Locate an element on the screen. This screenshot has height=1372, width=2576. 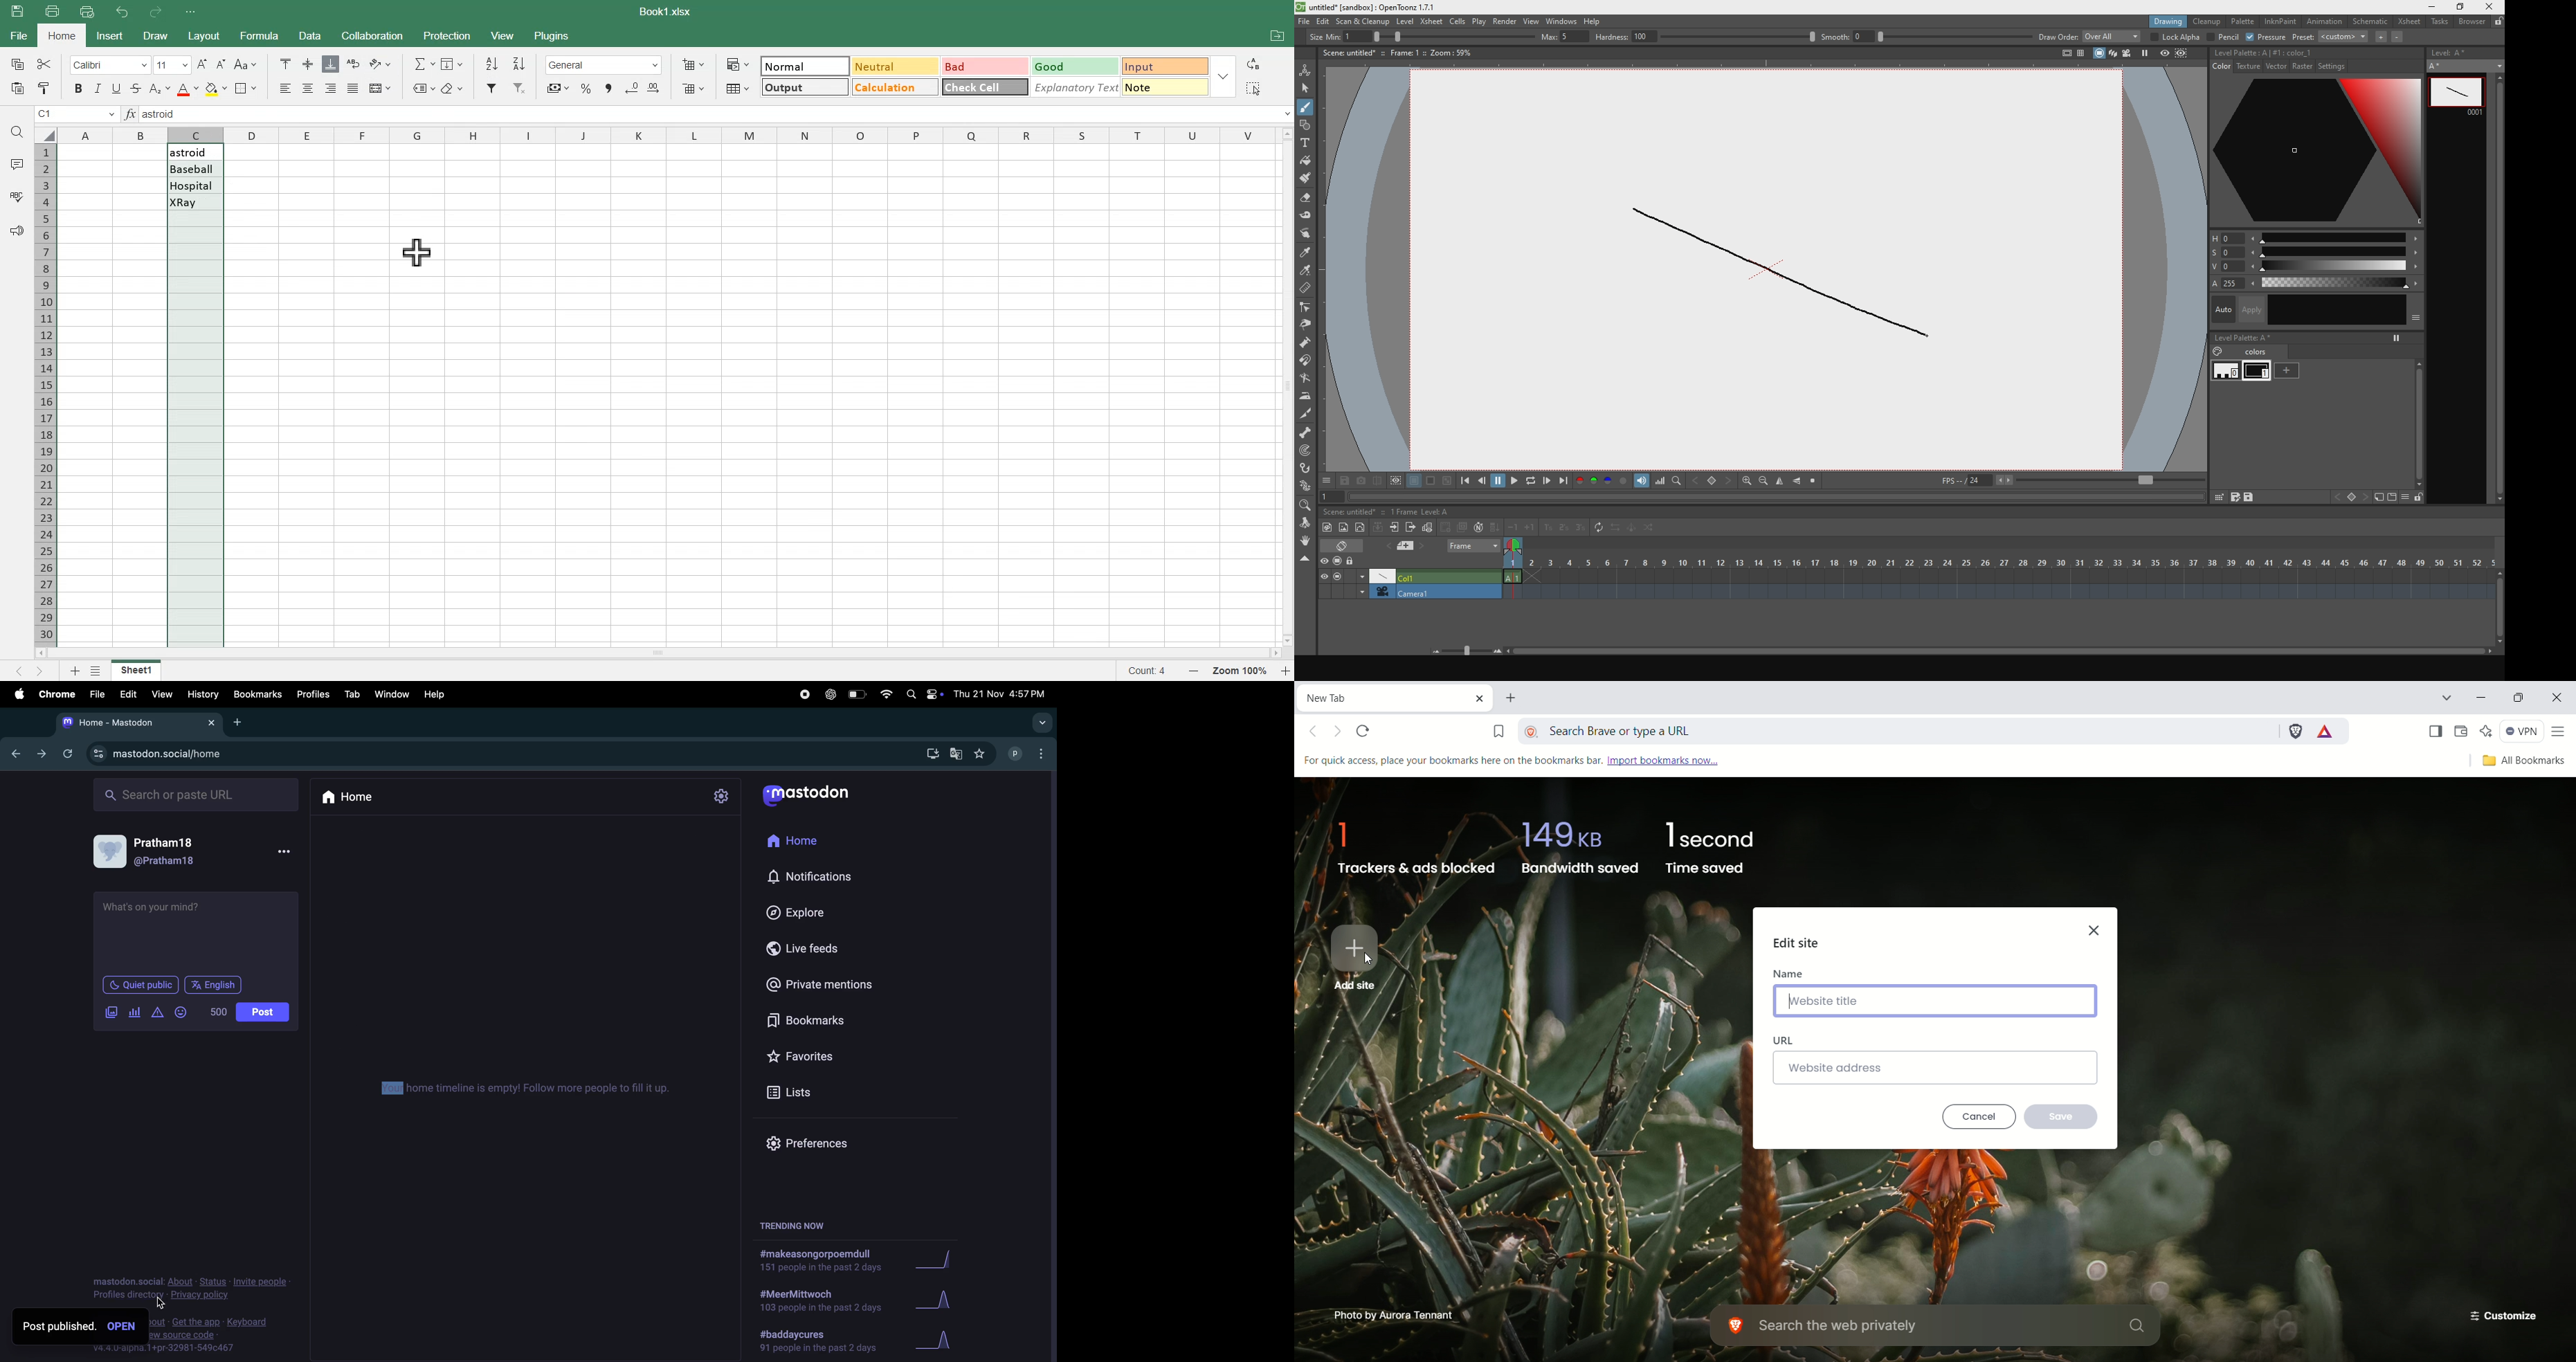
Align Center is located at coordinates (309, 64).